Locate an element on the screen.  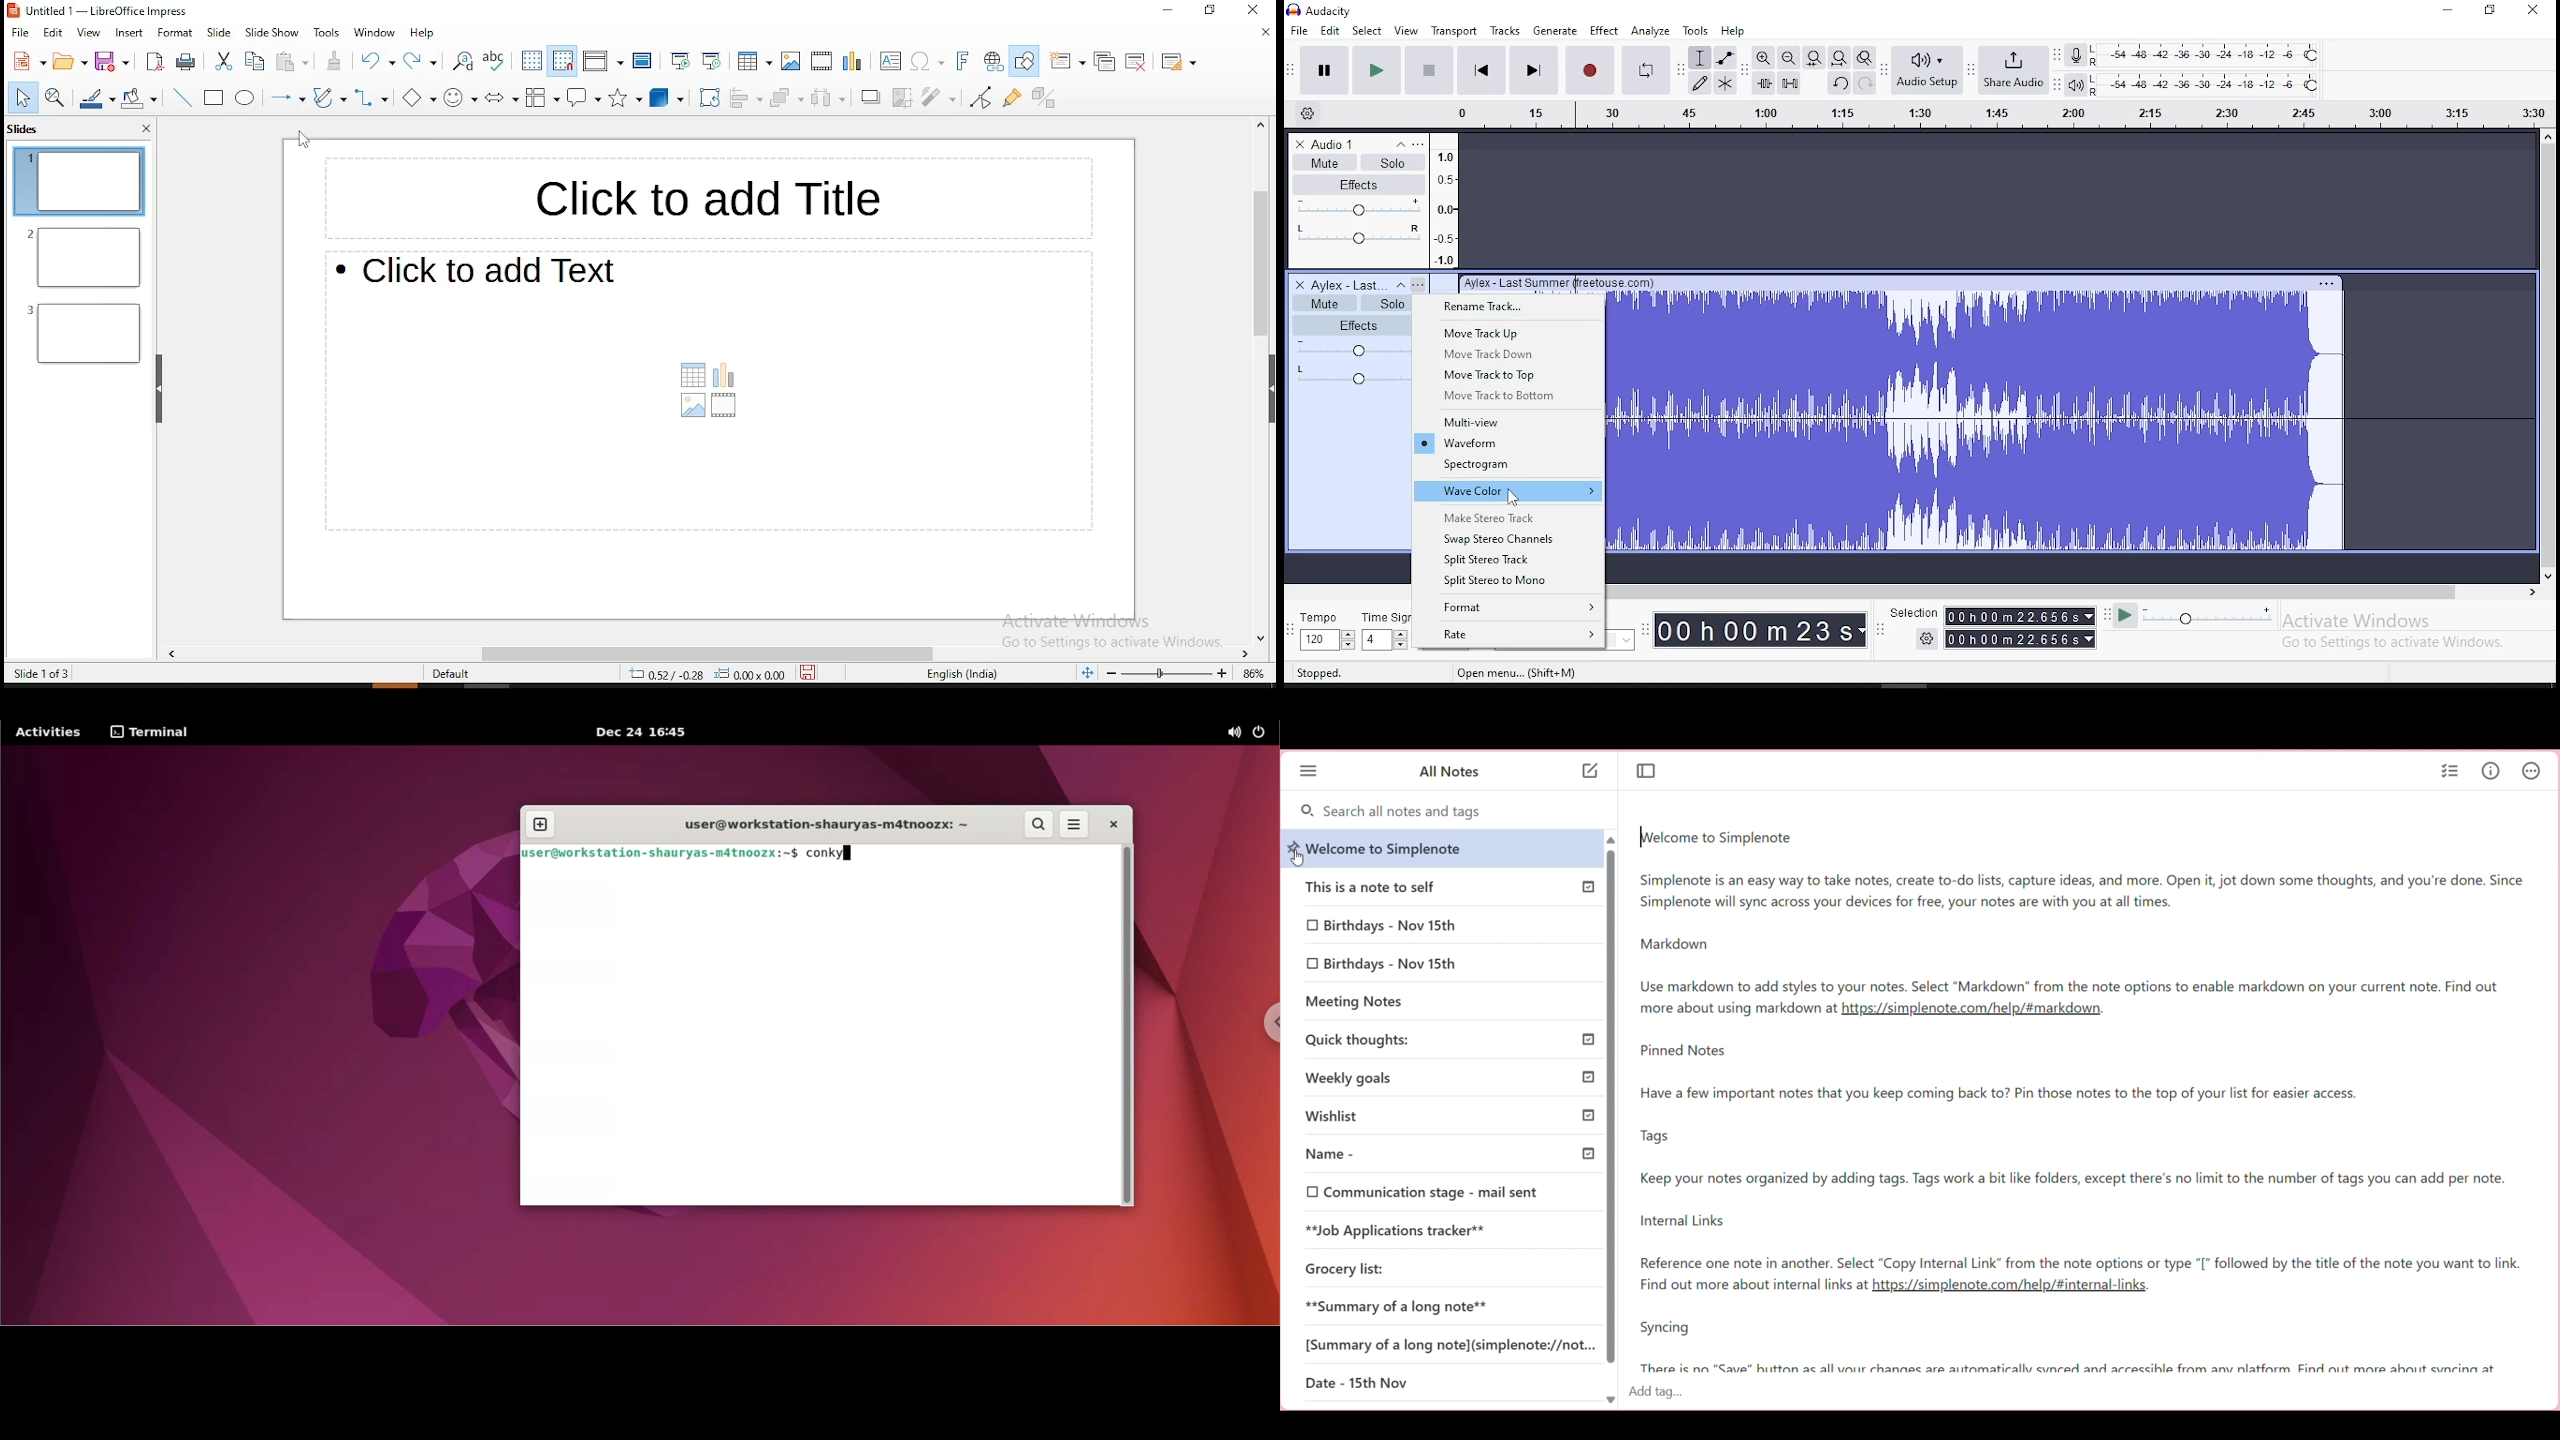
3D shapes is located at coordinates (668, 97).